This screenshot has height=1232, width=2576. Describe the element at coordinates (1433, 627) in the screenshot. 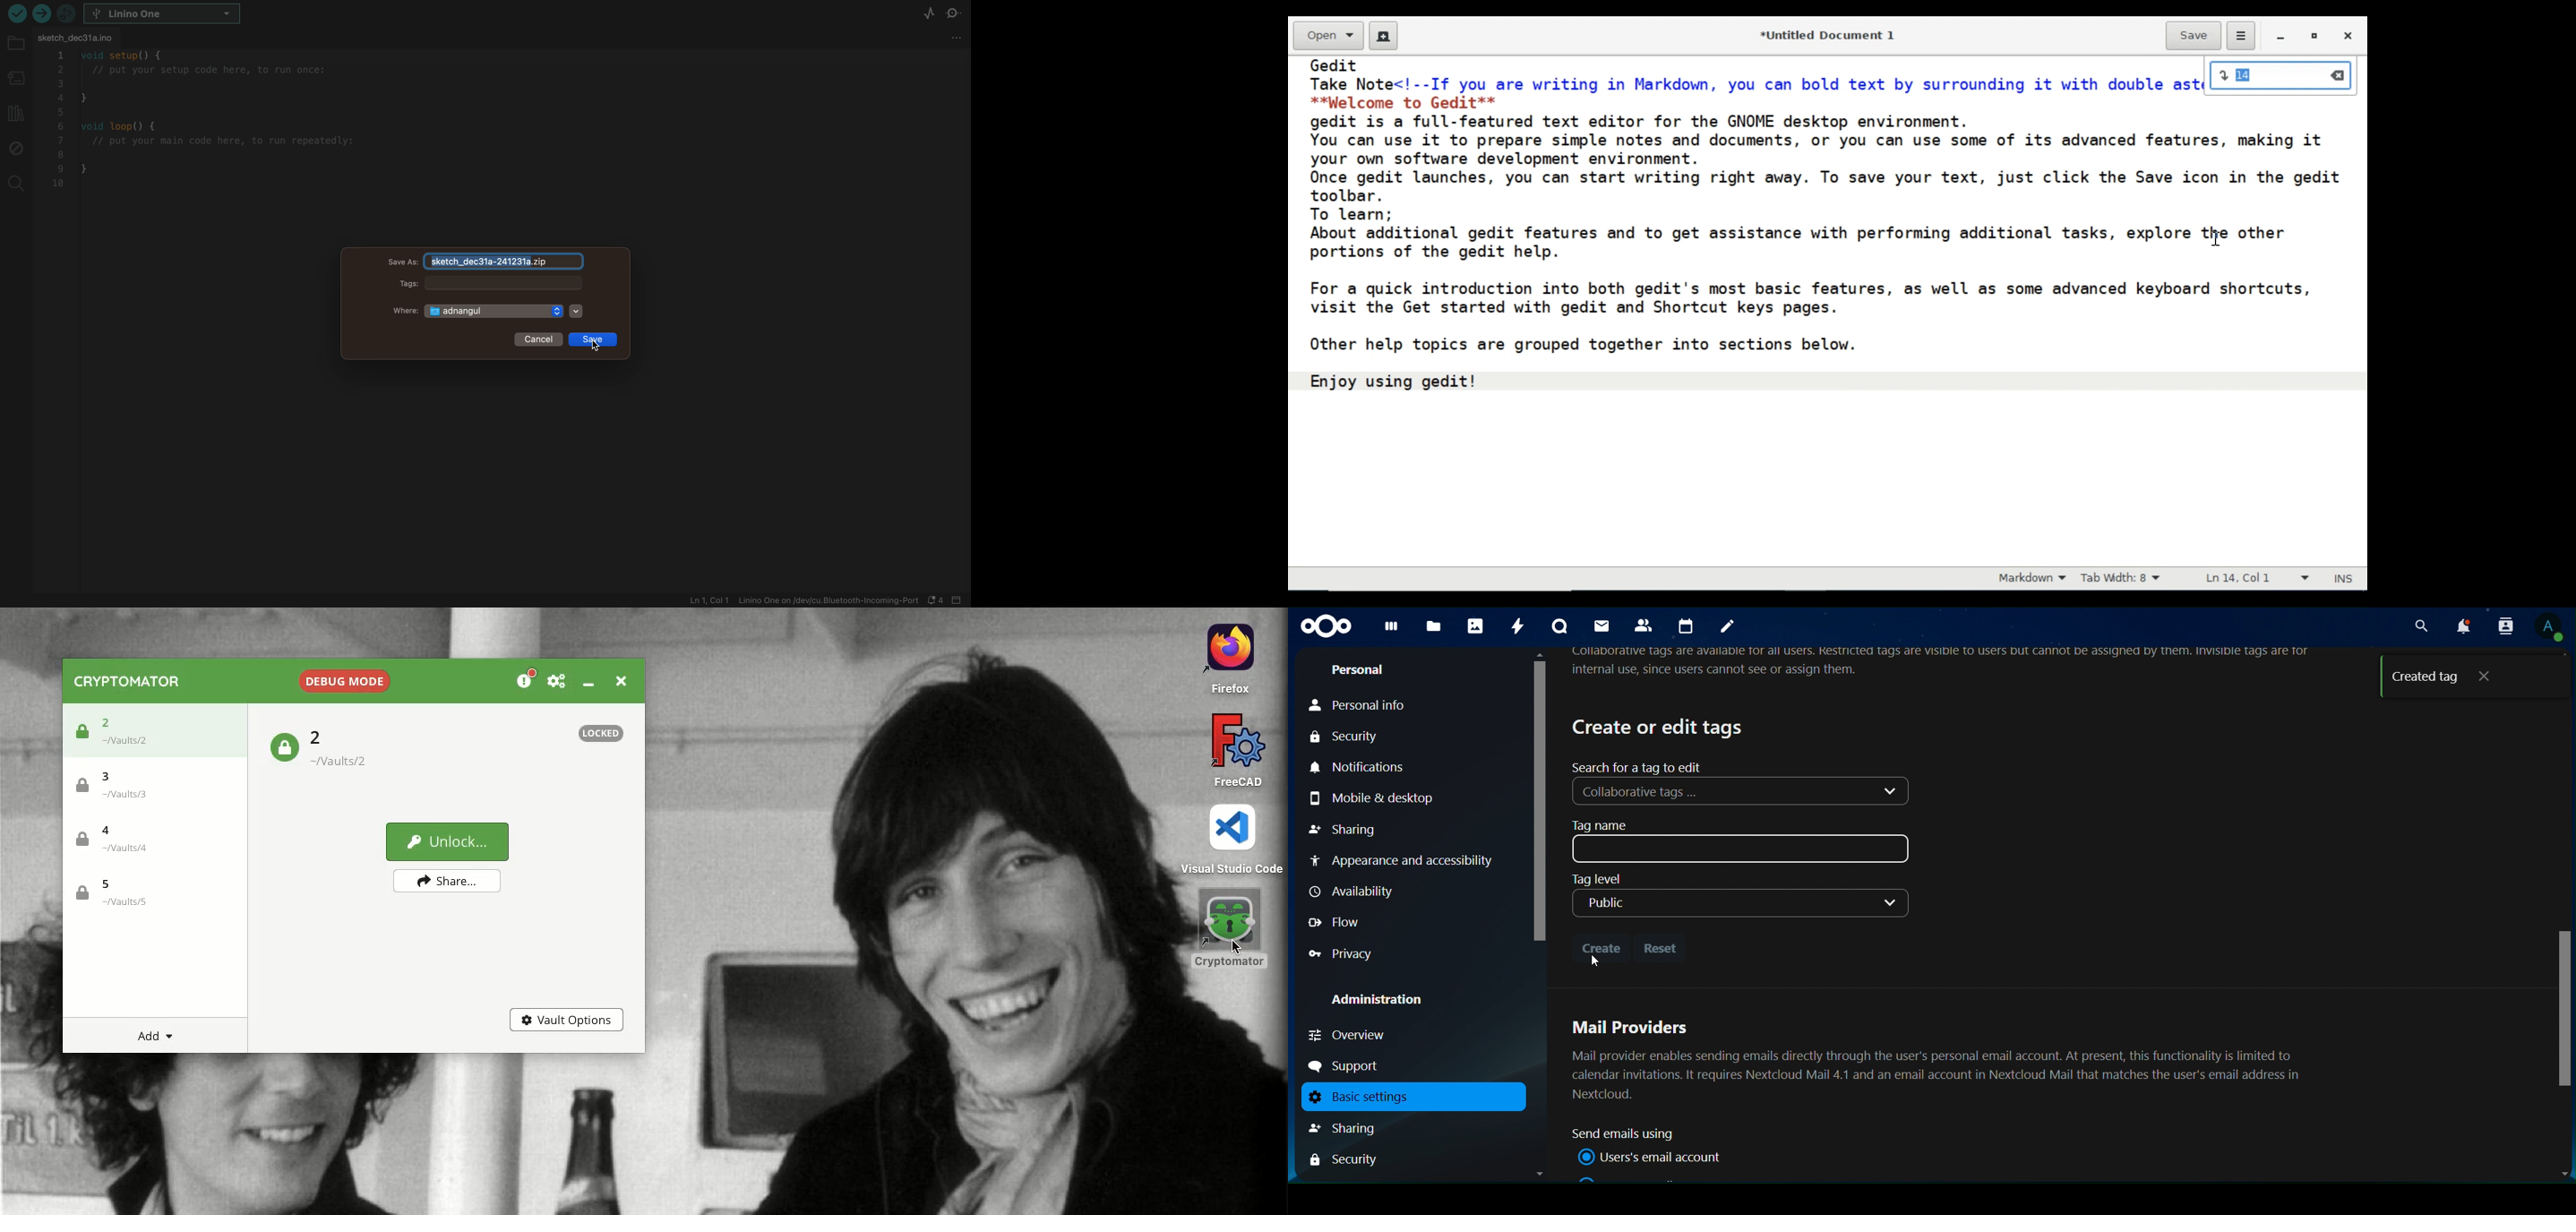

I see `files` at that location.